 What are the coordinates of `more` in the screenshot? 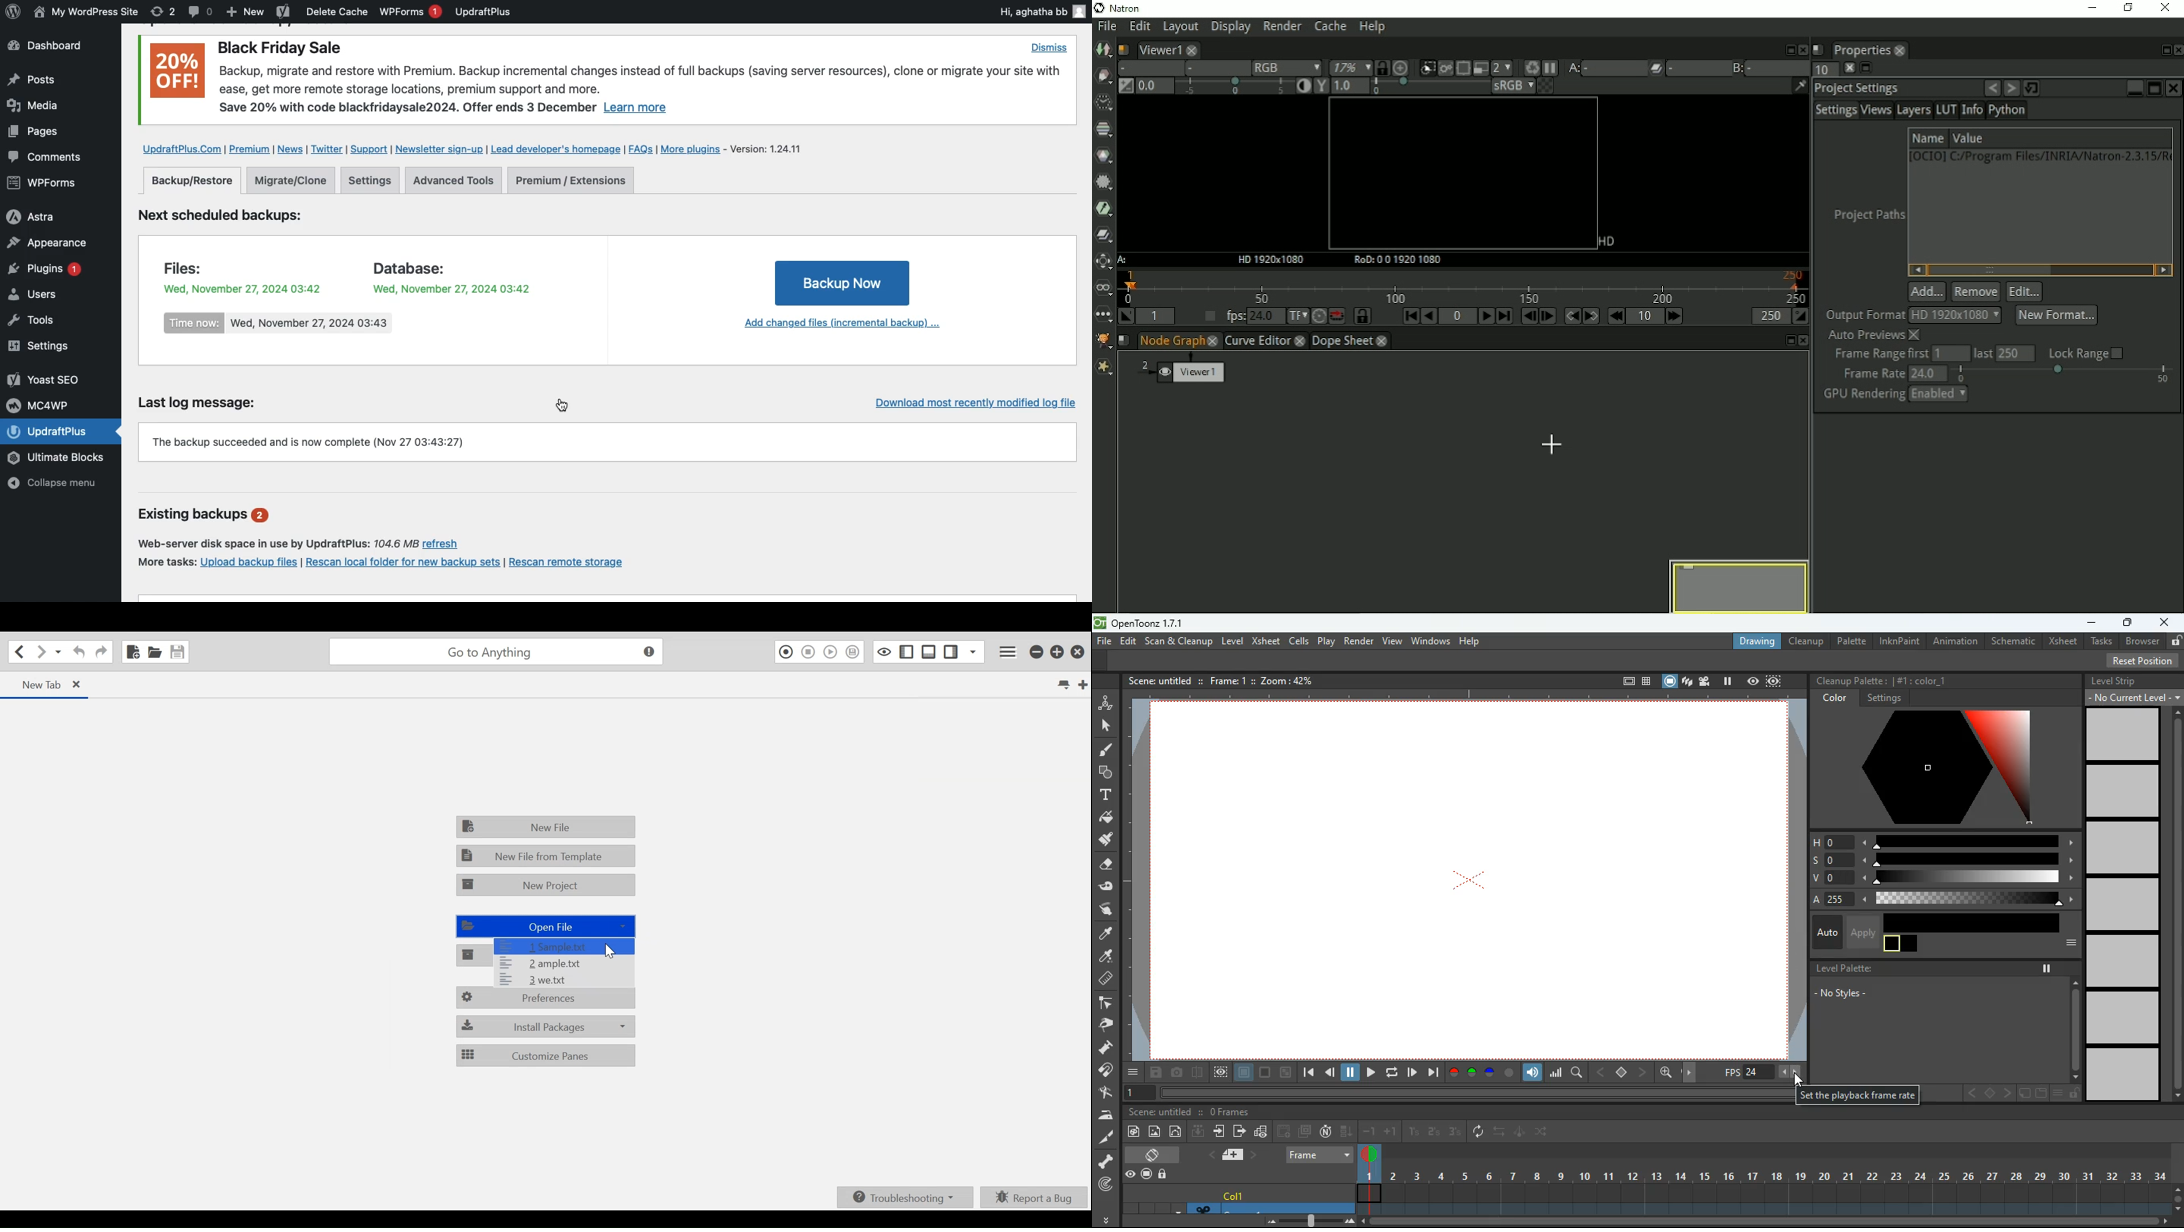 It's located at (2065, 944).